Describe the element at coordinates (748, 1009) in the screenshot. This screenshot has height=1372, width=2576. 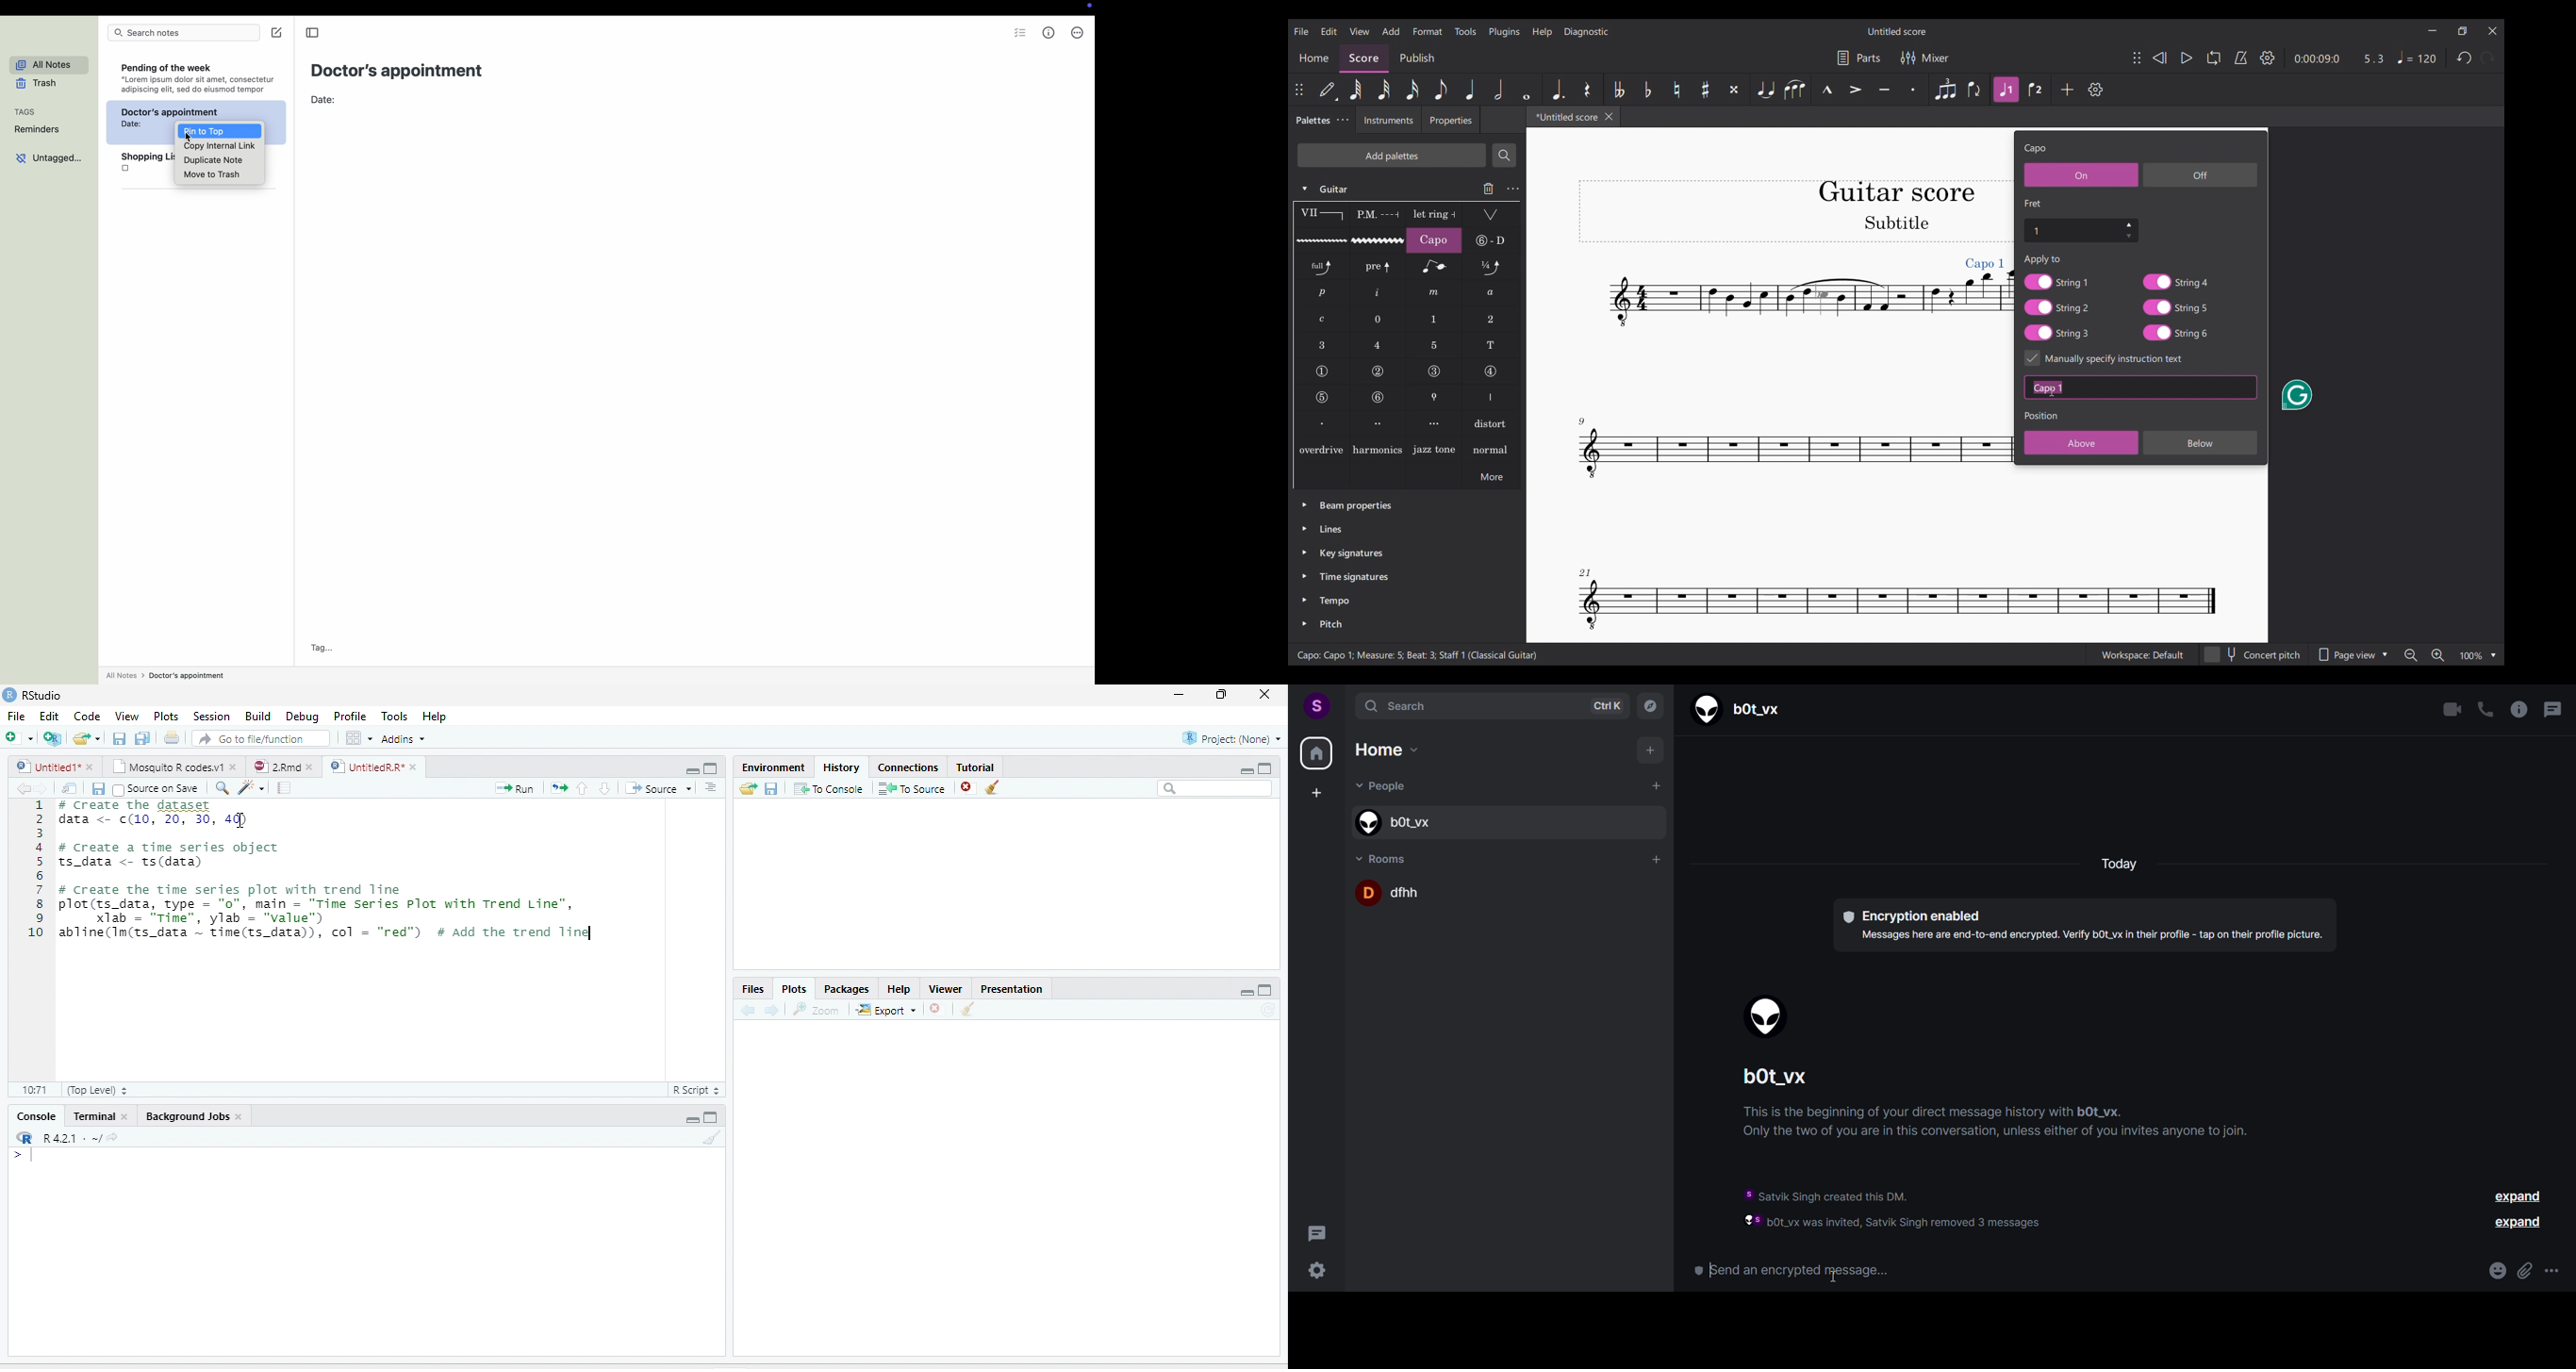
I see `Previous plot` at that location.